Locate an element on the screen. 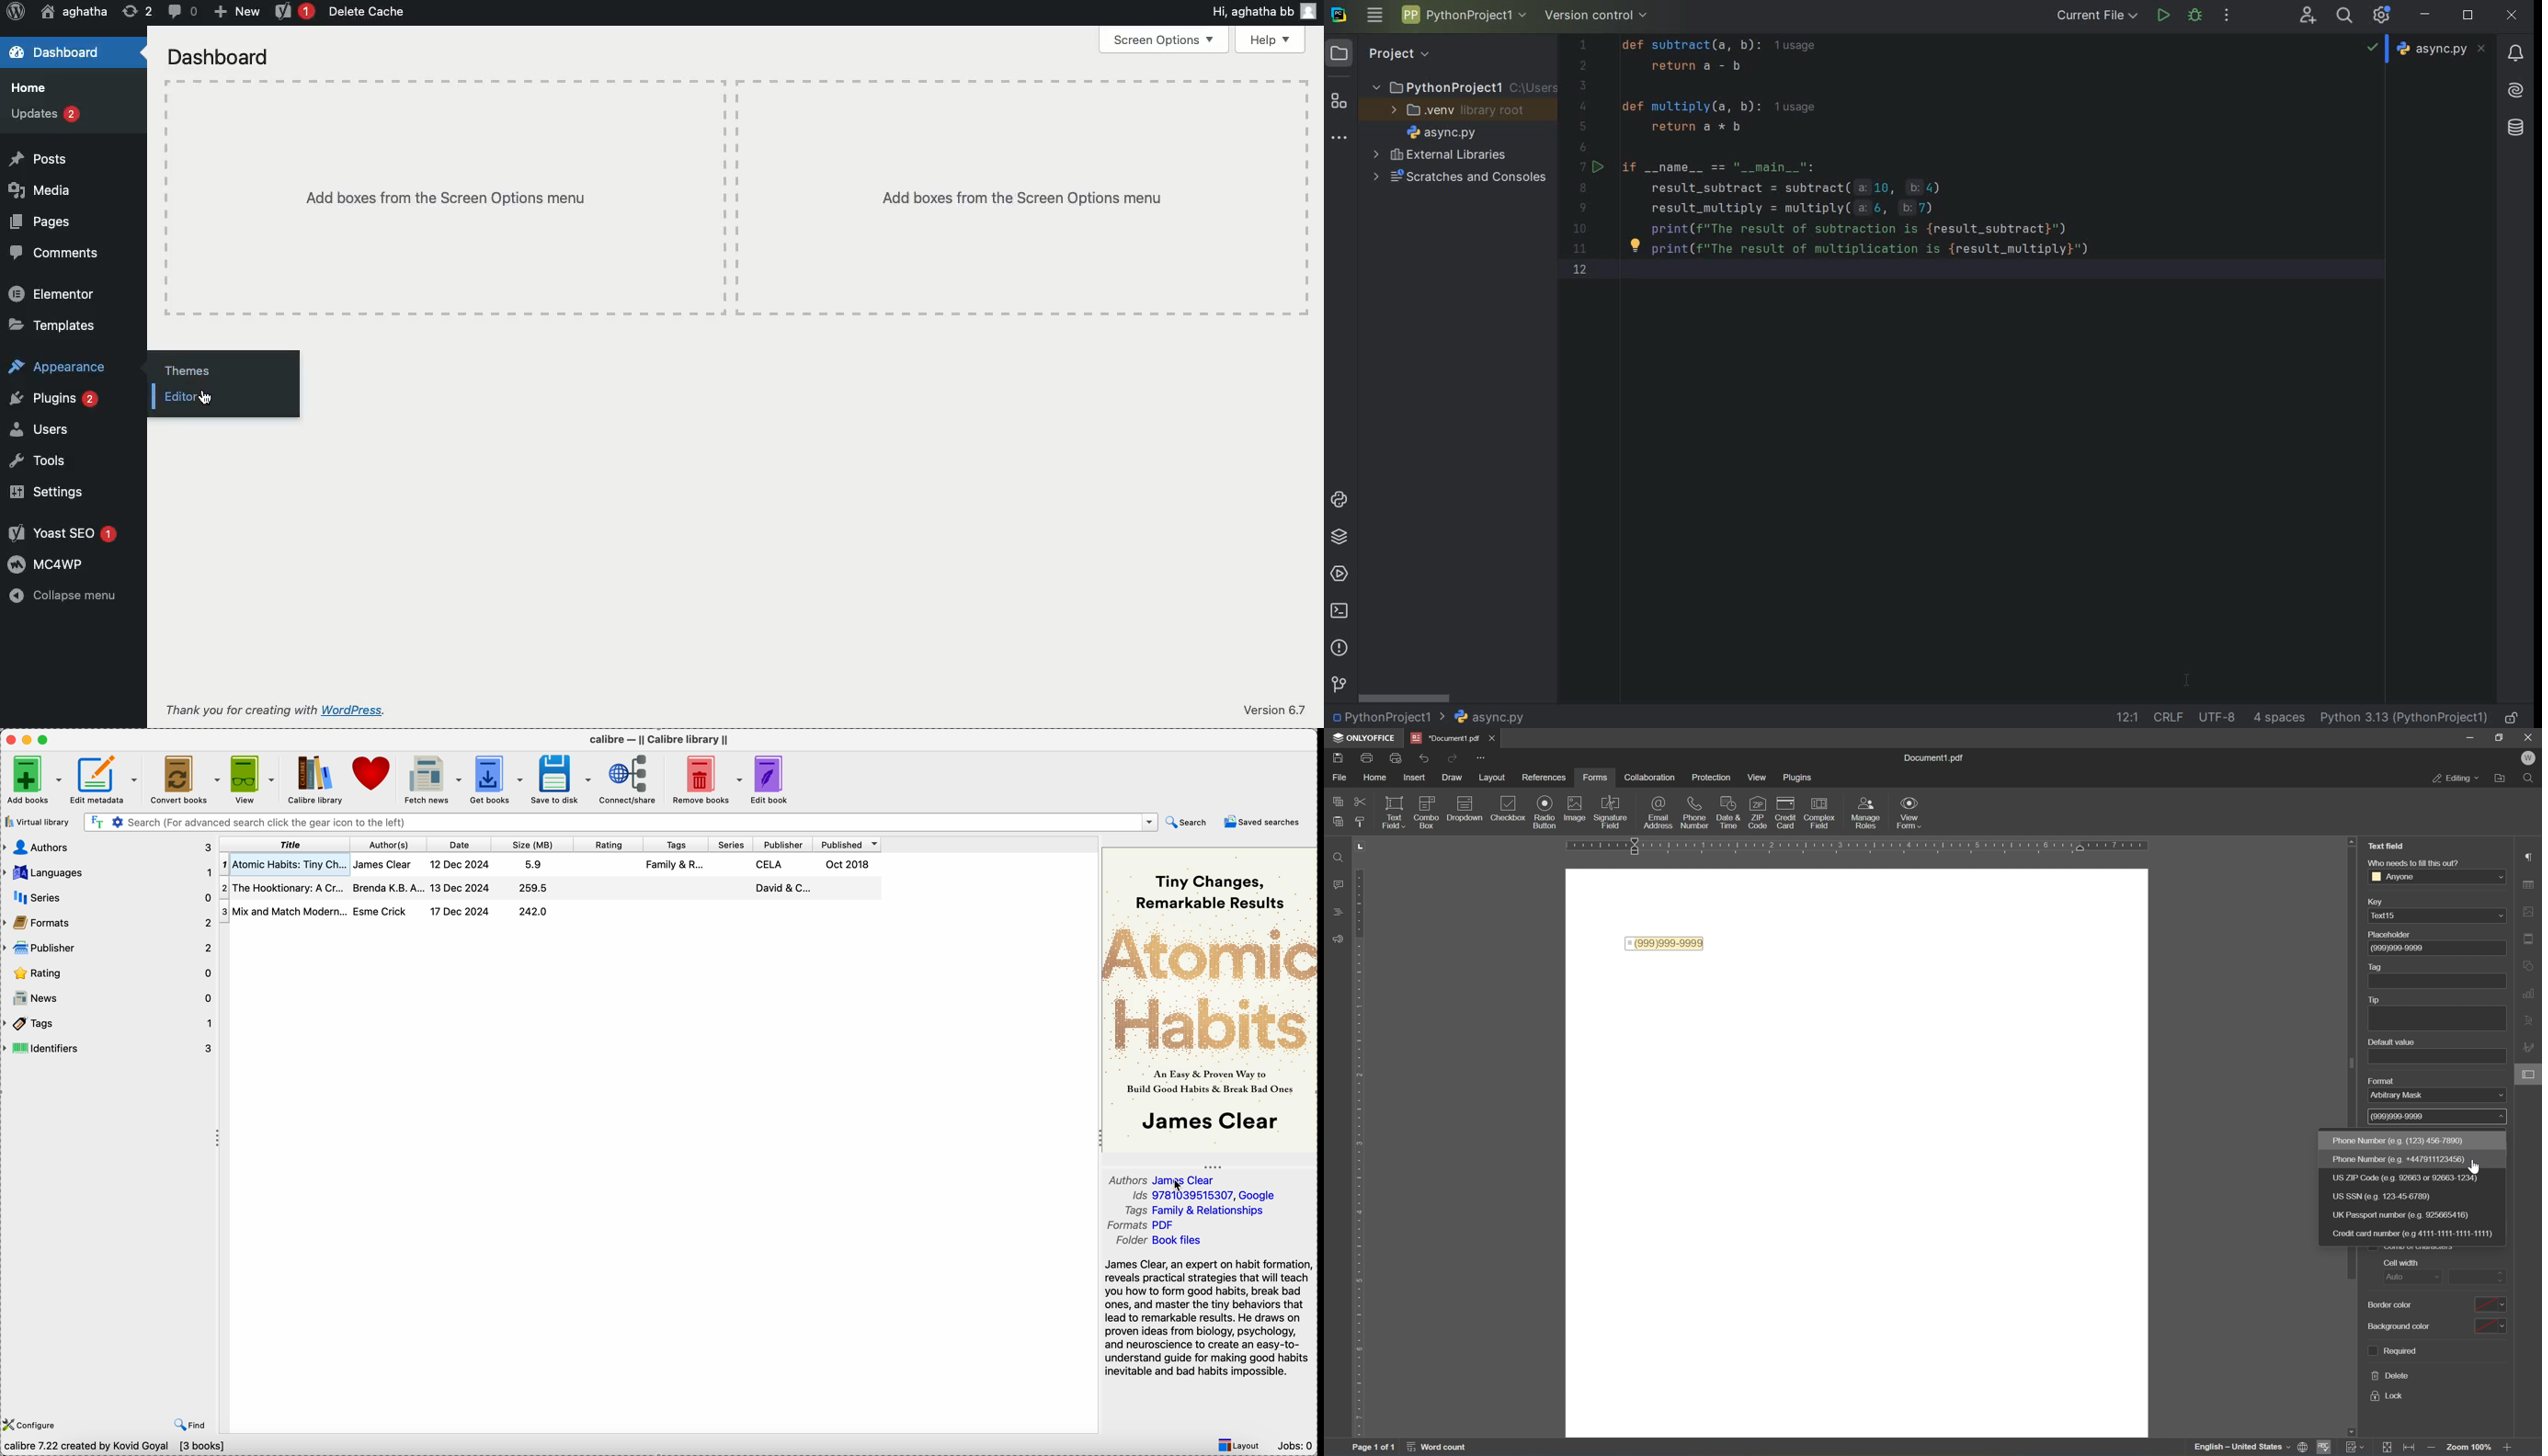  collaboration is located at coordinates (1650, 777).